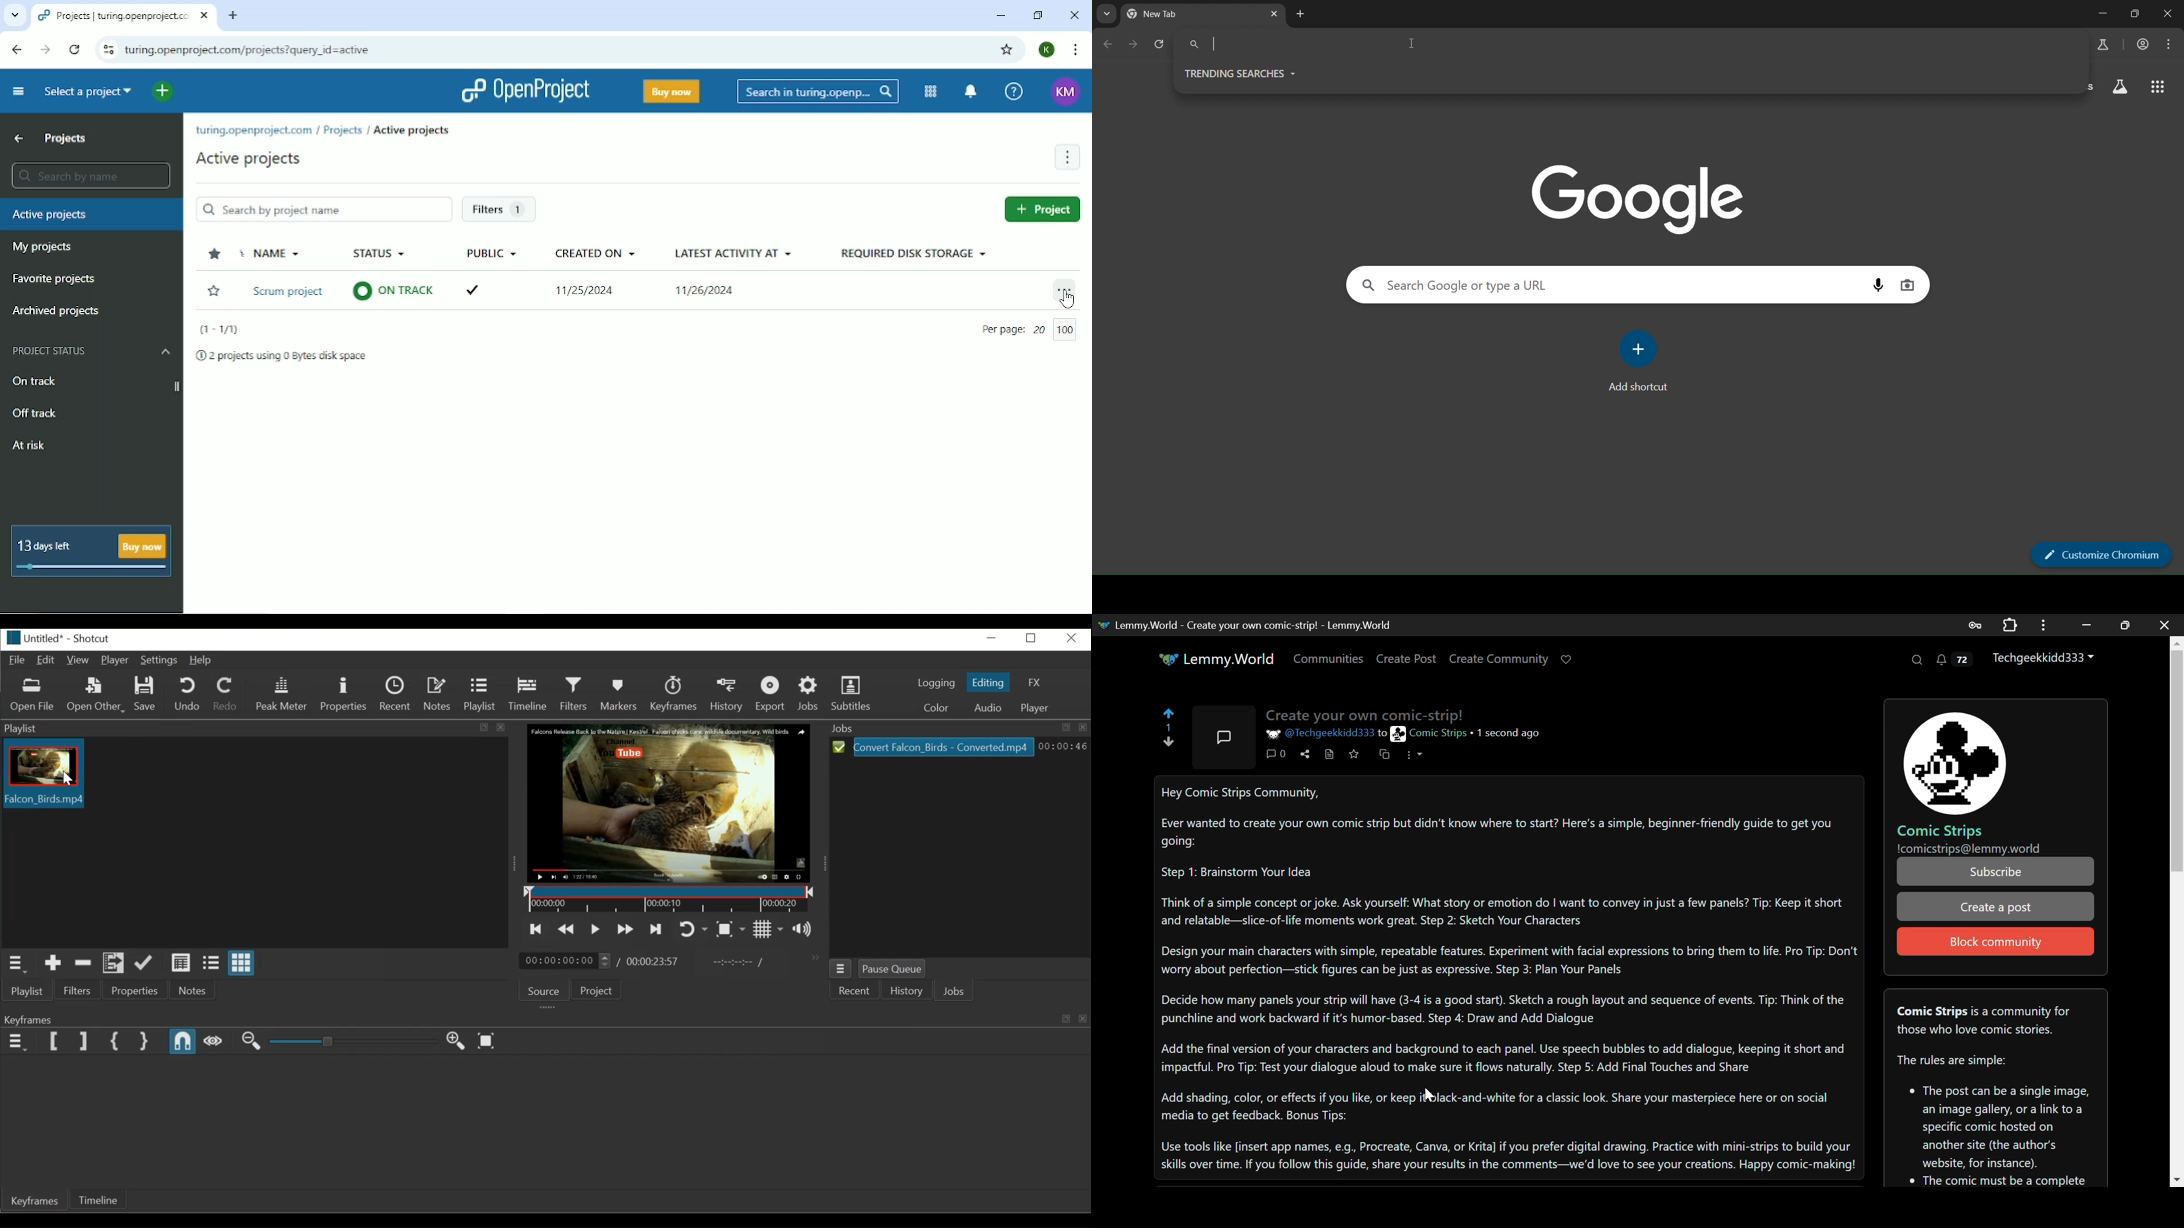  I want to click on /00.00.23:57(Total Duration), so click(650, 962).